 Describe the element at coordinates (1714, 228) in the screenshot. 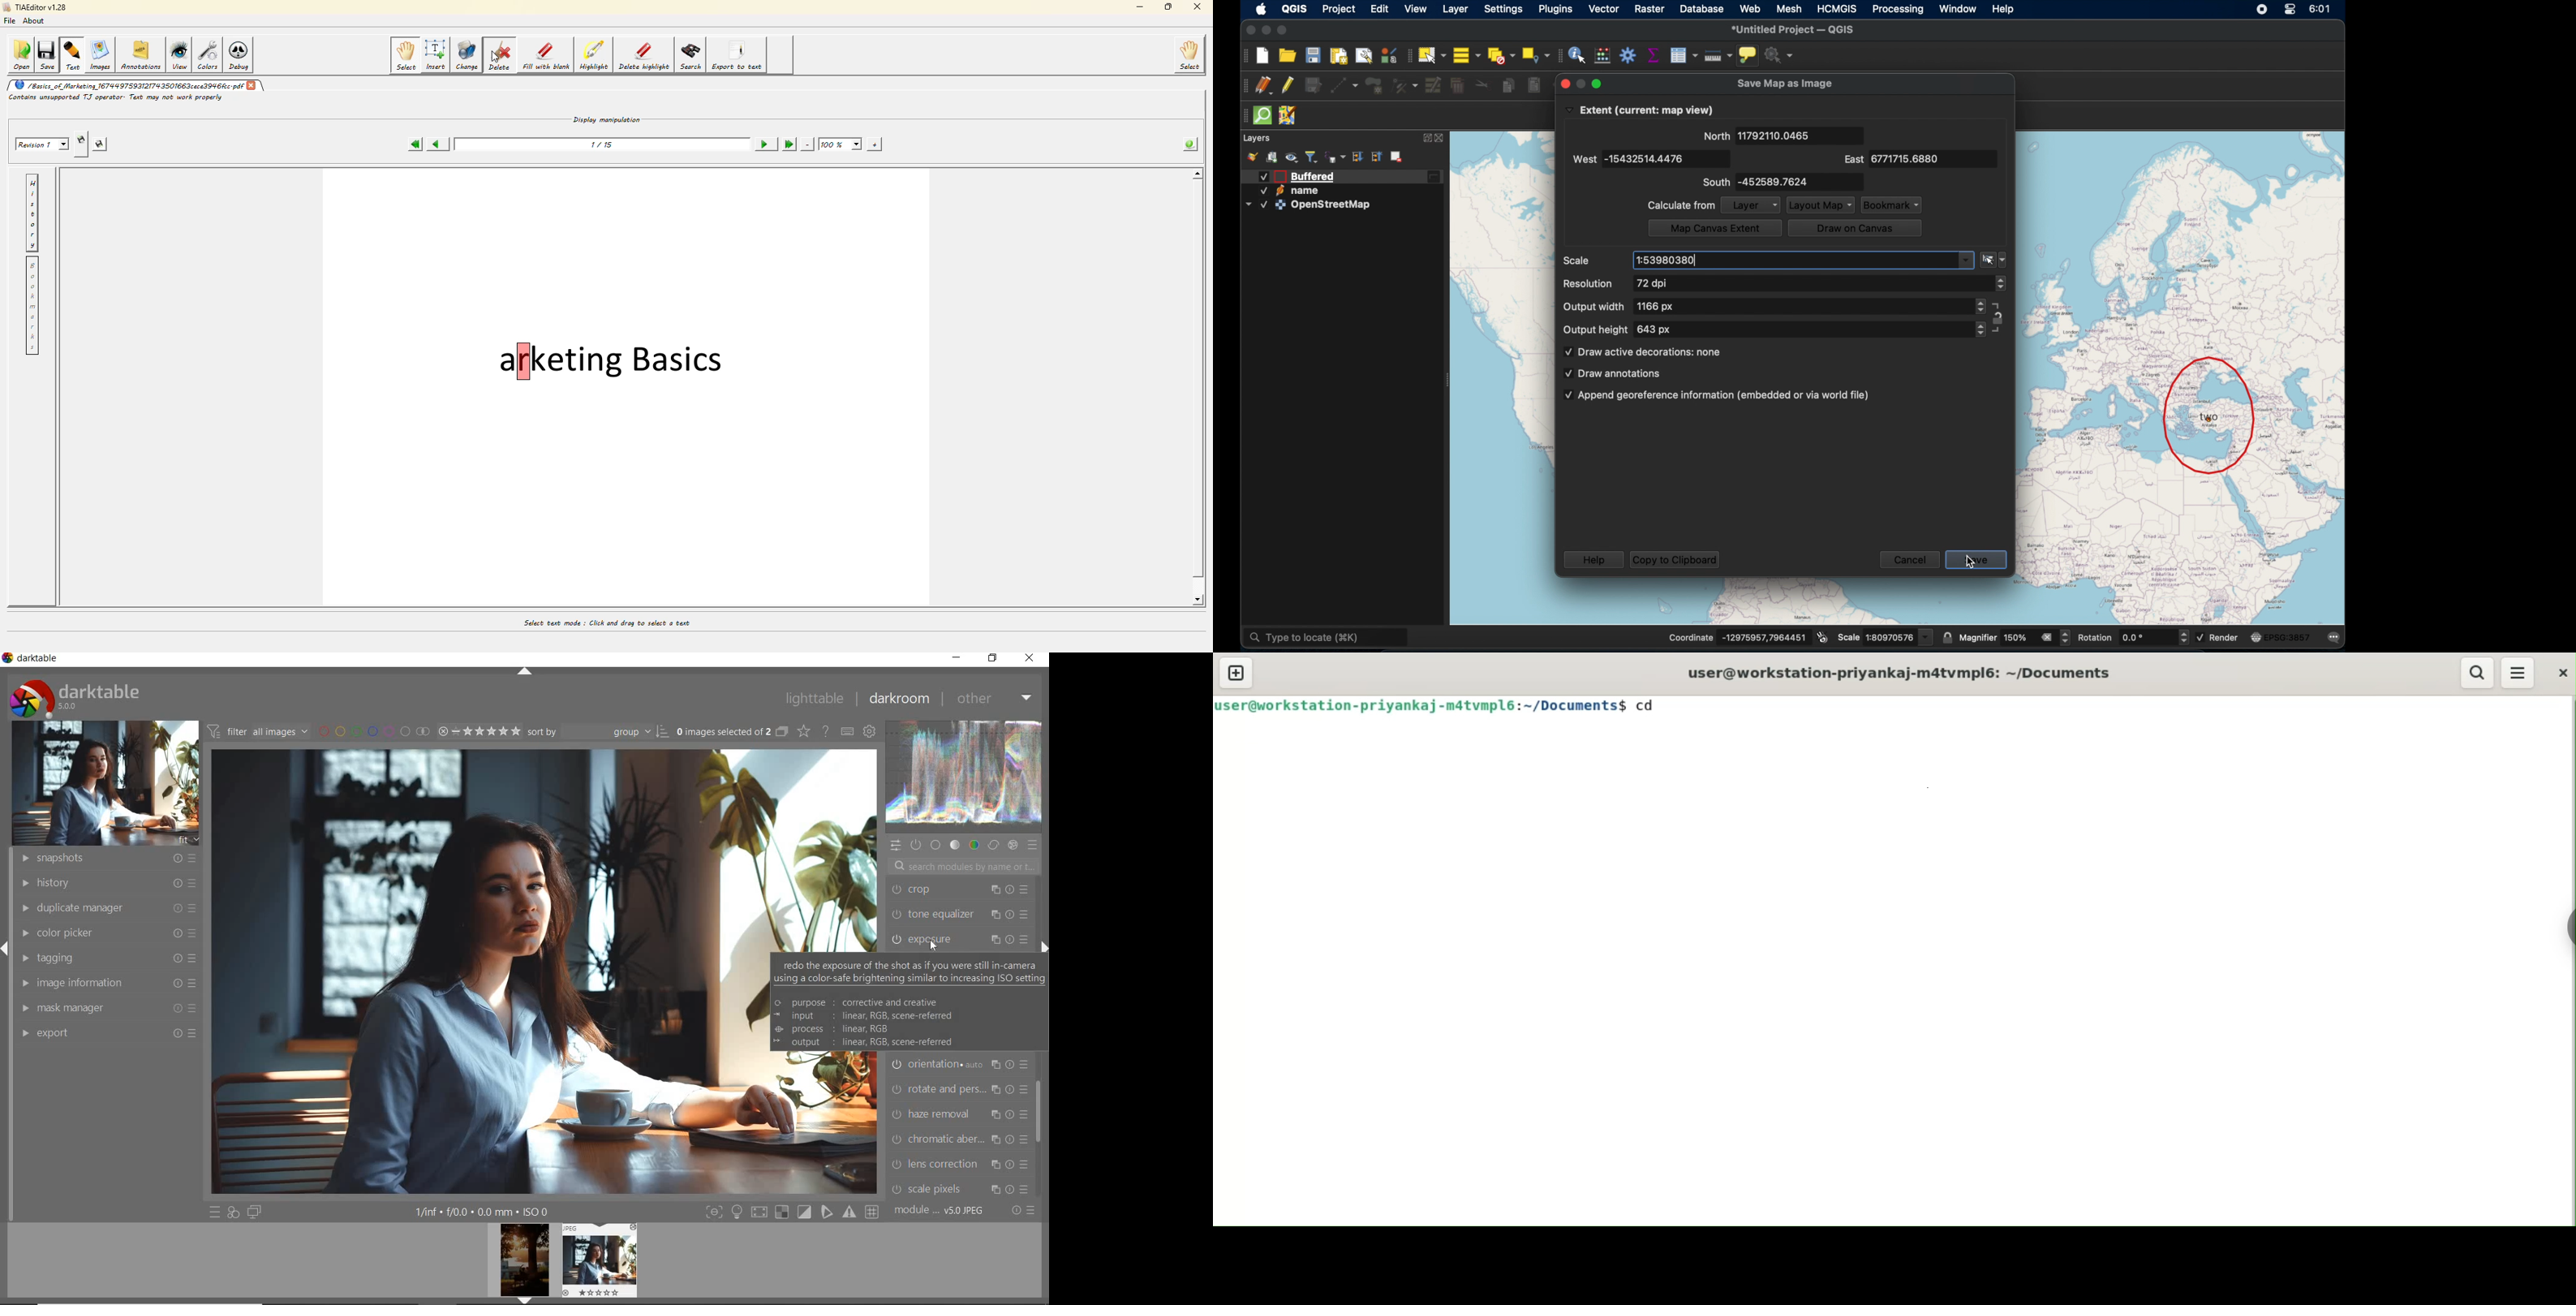

I see `map canvas extent` at that location.